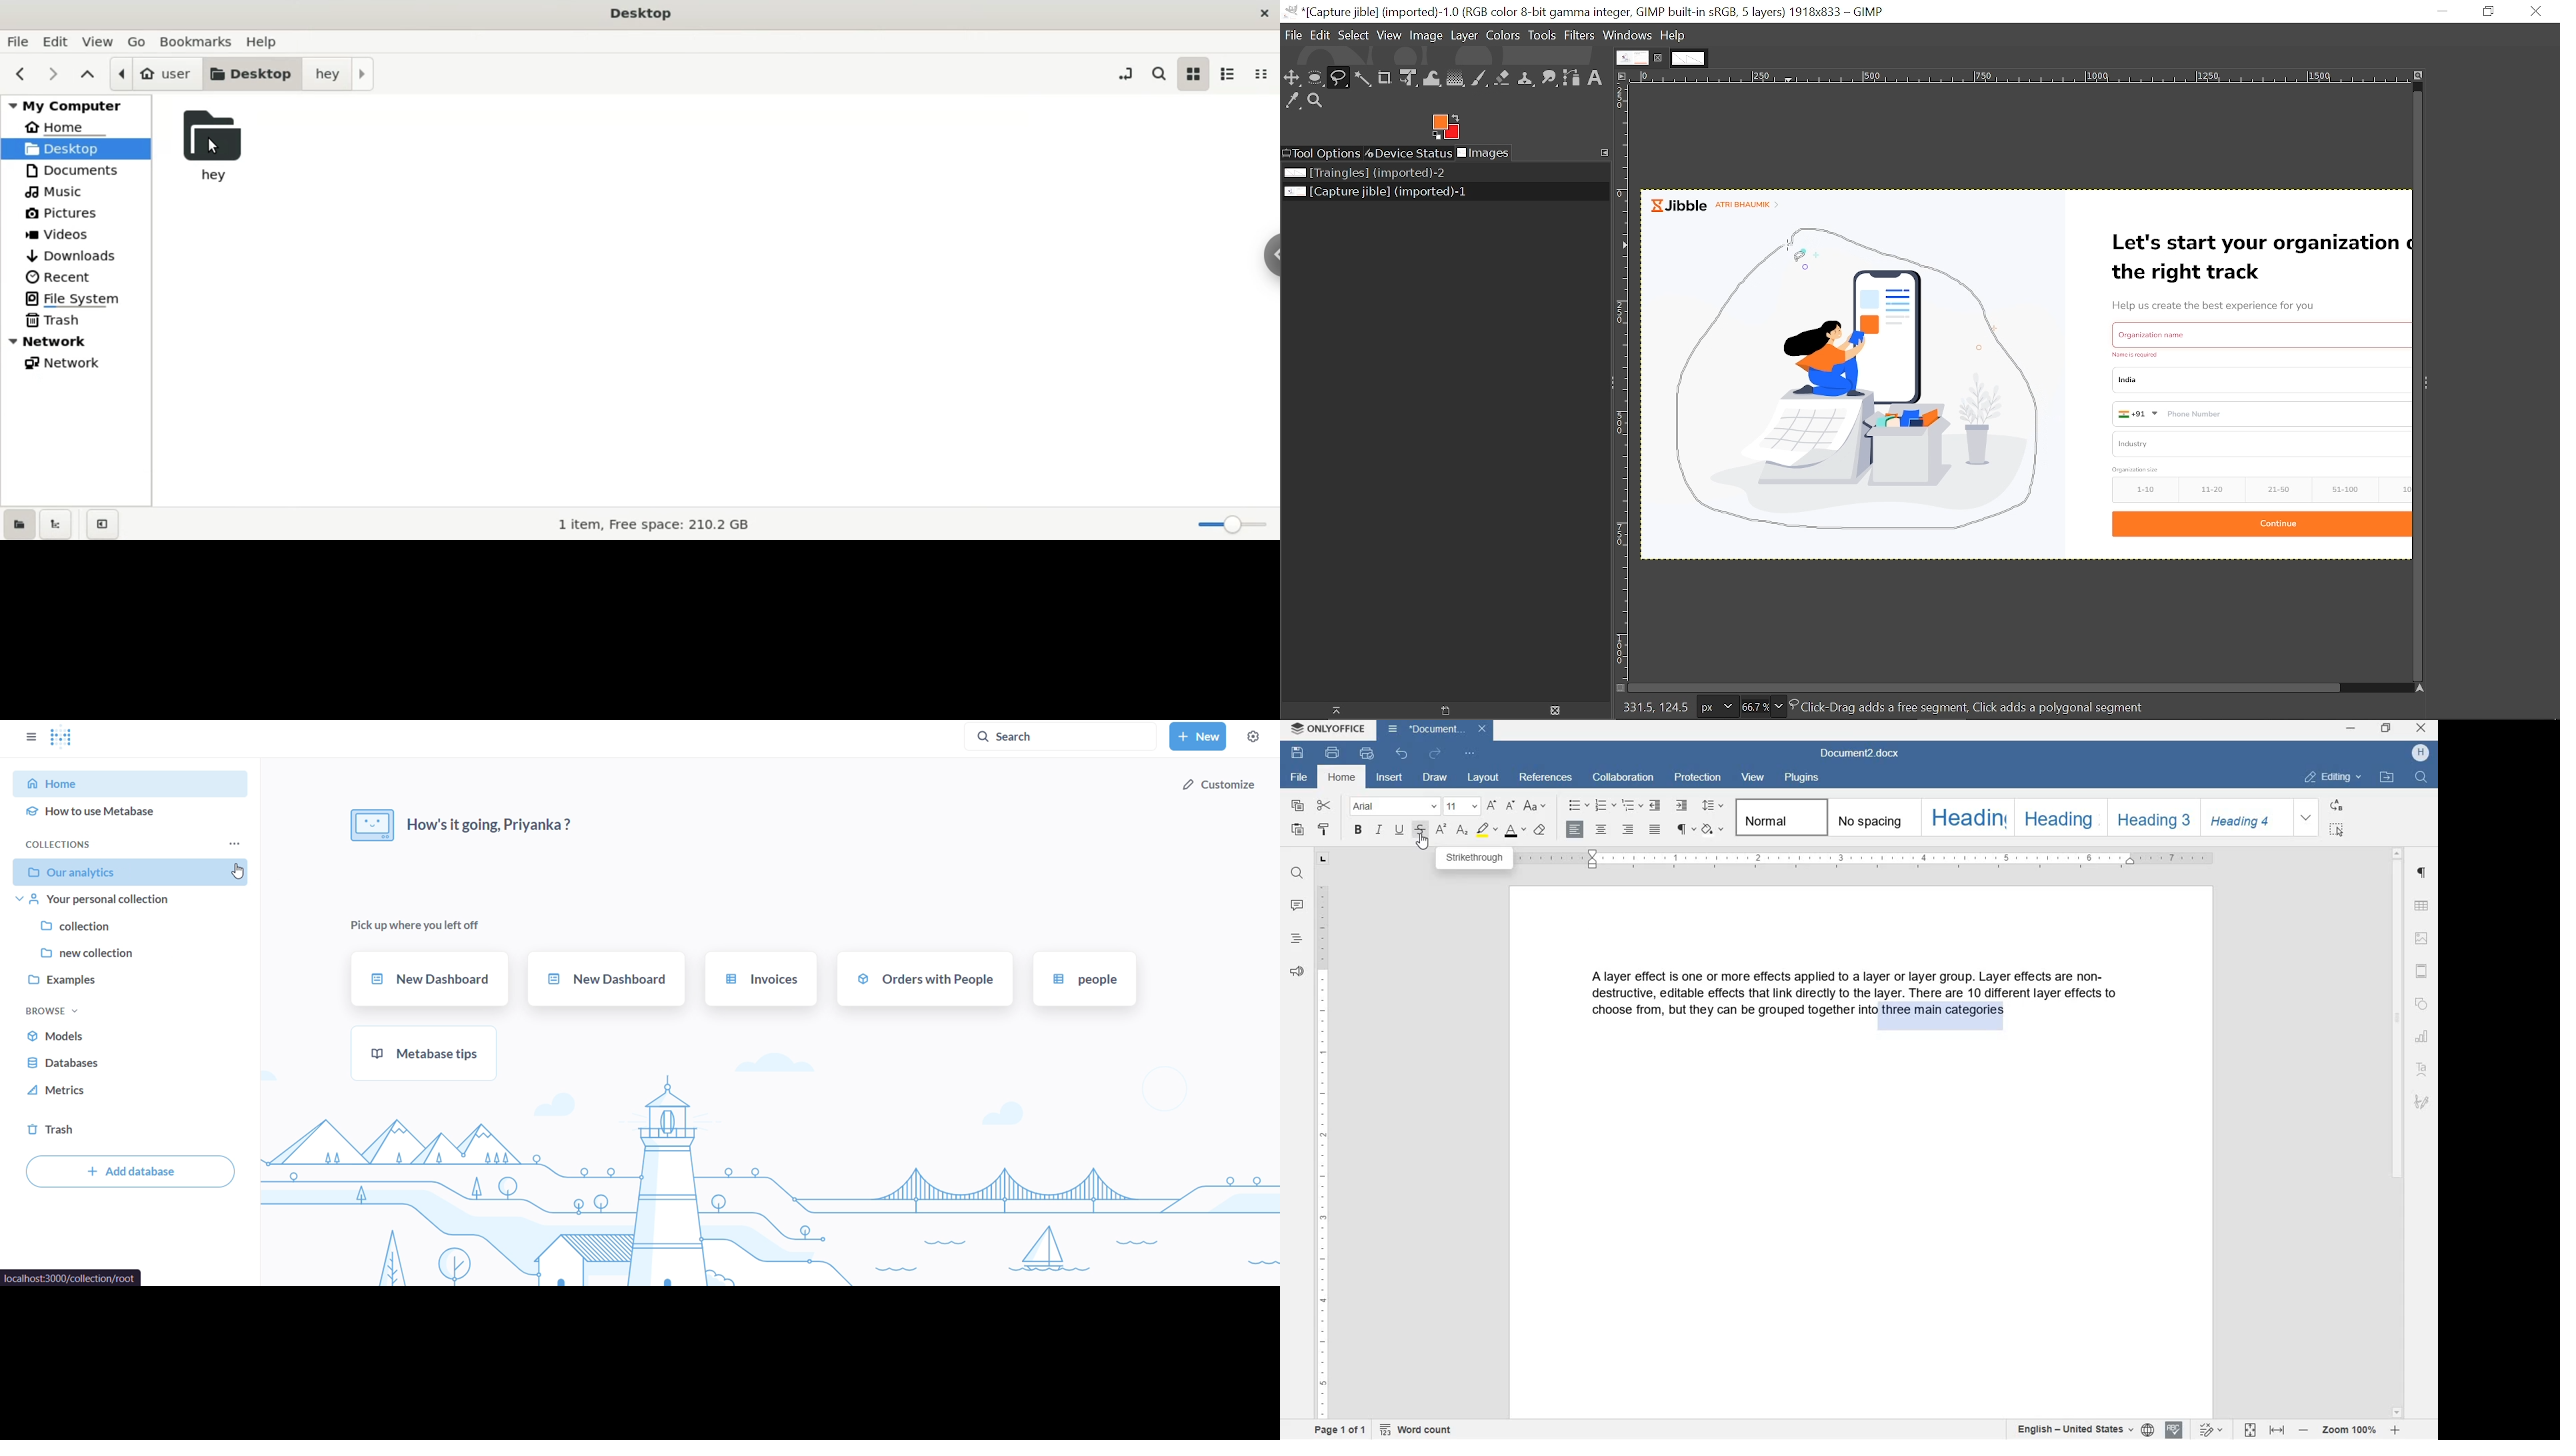 This screenshot has height=1456, width=2576. What do you see at coordinates (1392, 779) in the screenshot?
I see `insert` at bounding box center [1392, 779].